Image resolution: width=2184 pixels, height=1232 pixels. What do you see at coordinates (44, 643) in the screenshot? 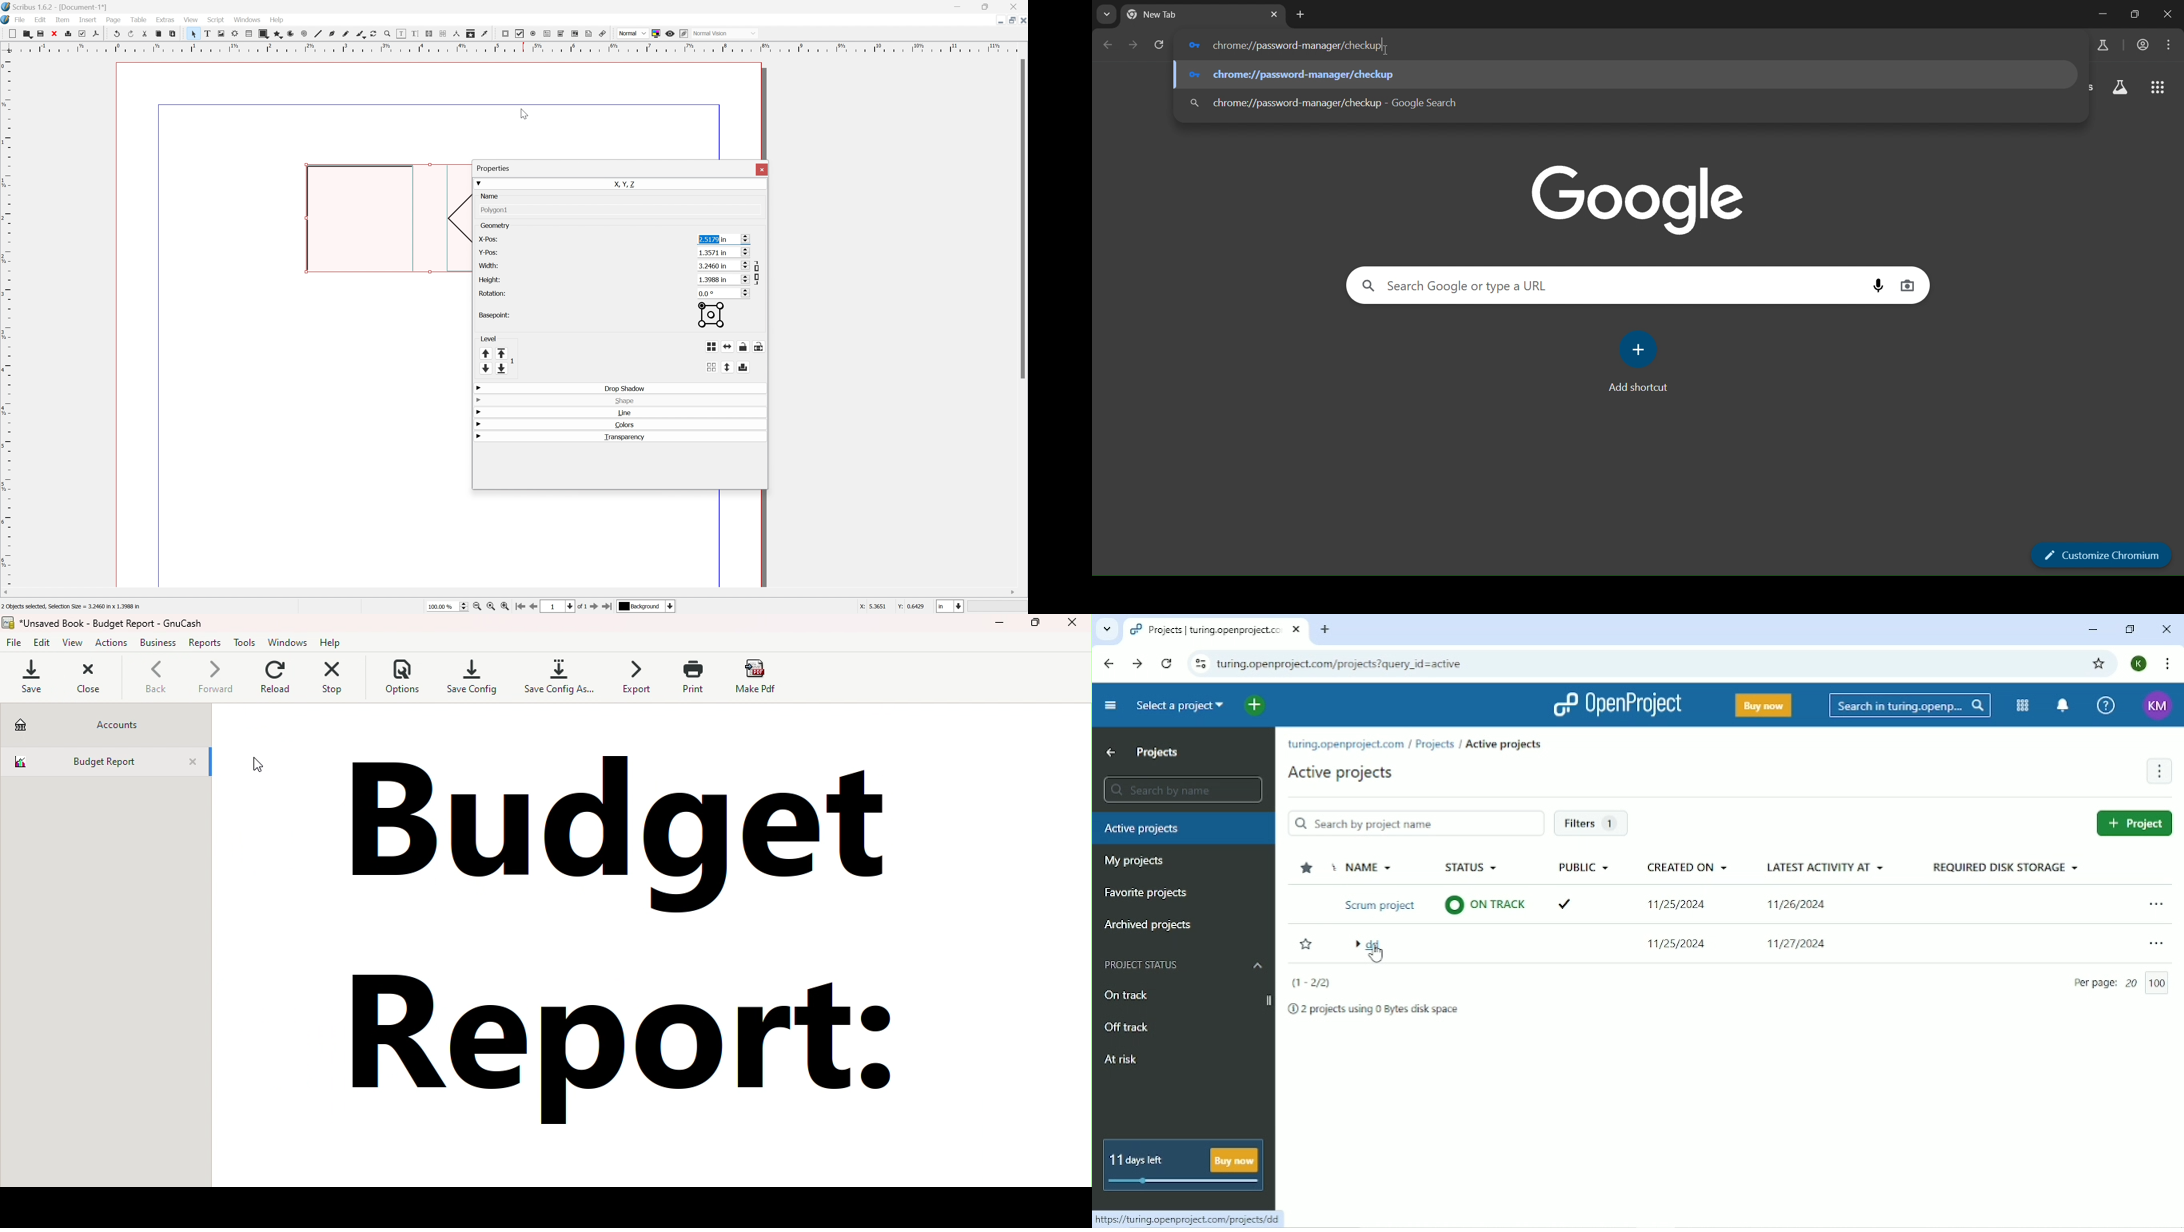
I see `Edit` at bounding box center [44, 643].